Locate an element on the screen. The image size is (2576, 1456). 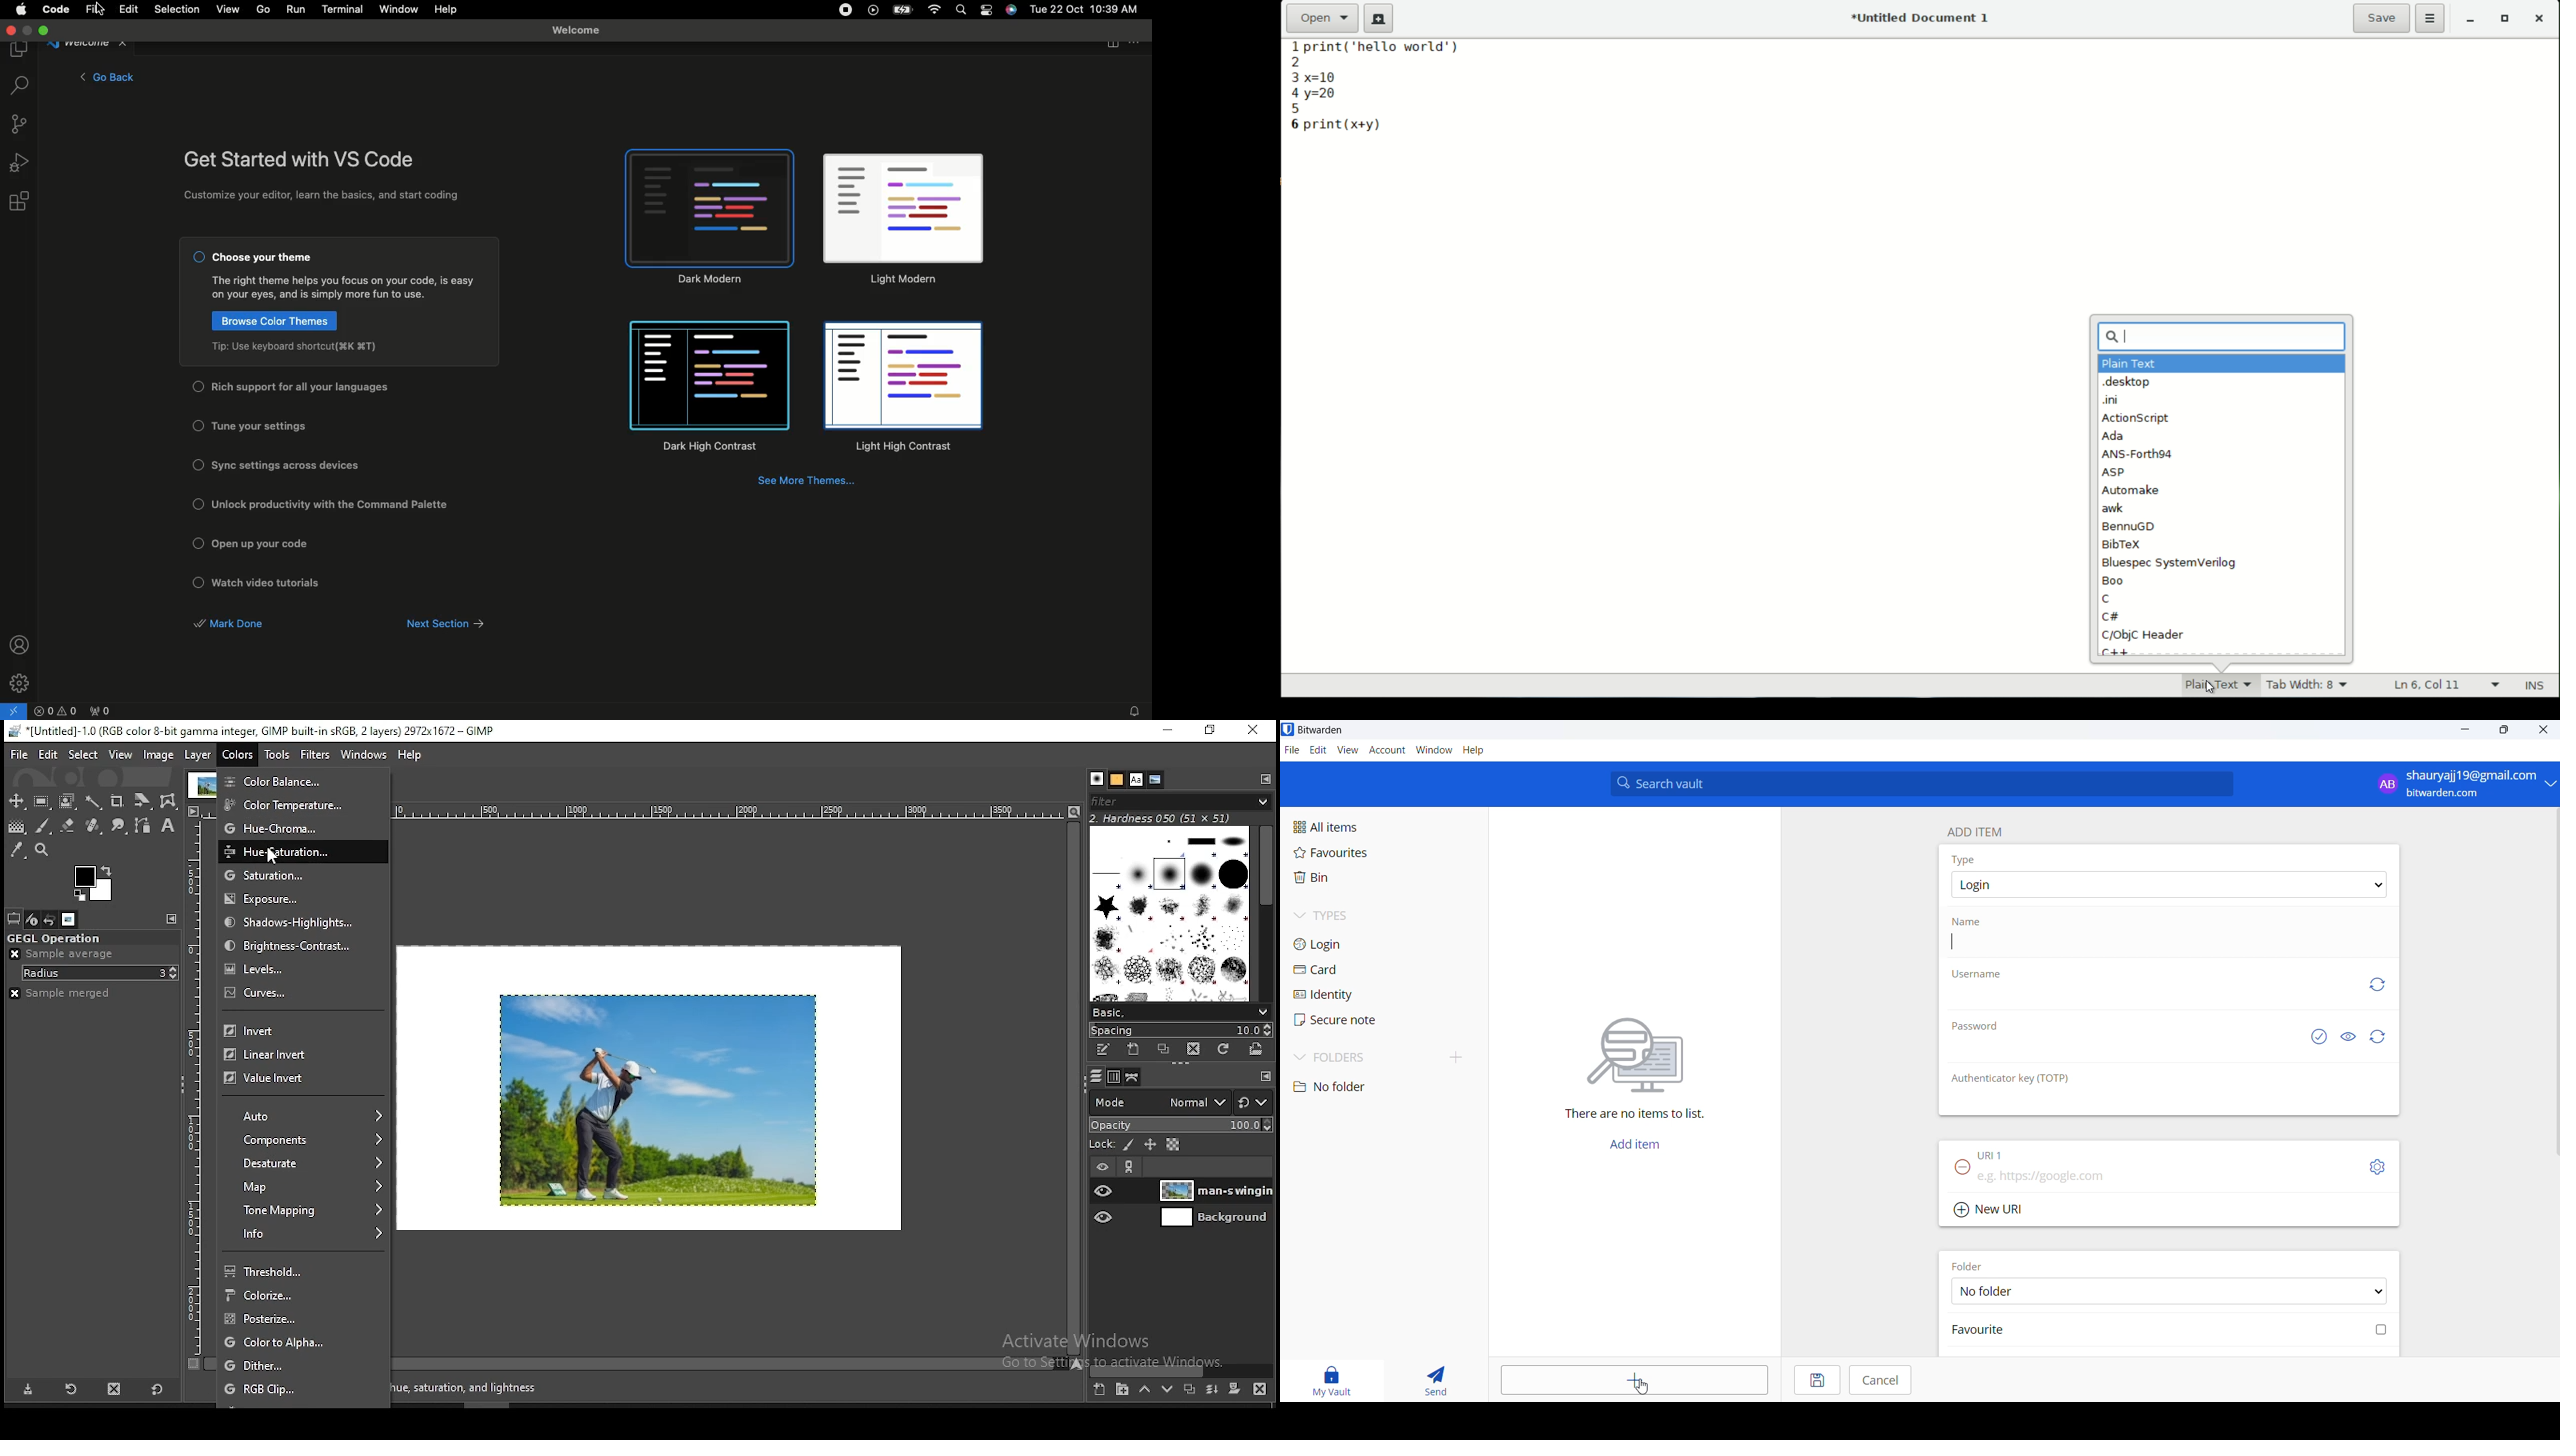
toggle options is located at coordinates (2377, 1167).